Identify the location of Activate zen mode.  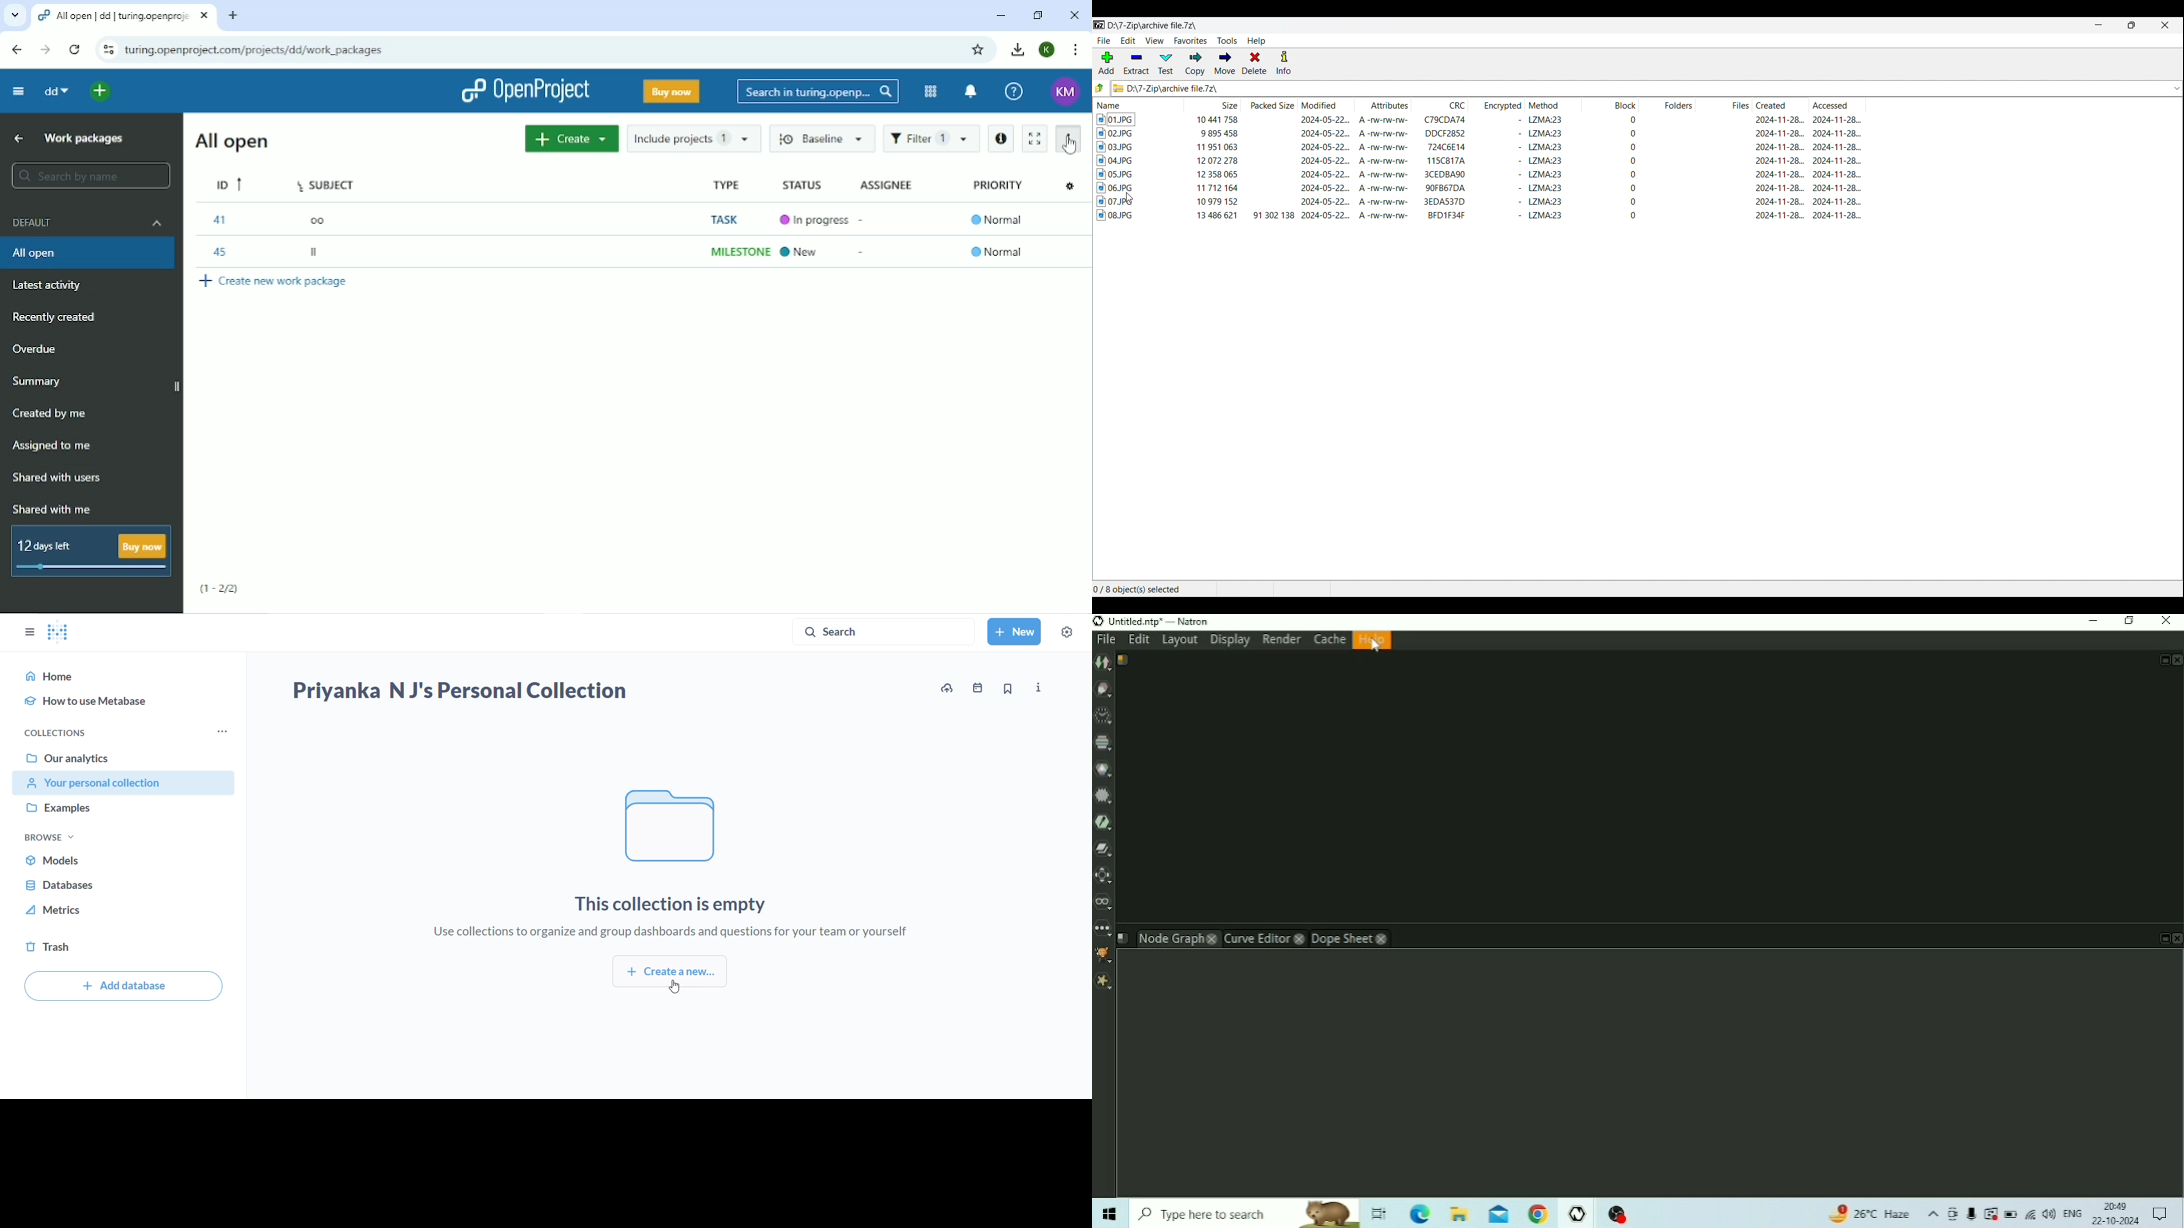
(1033, 138).